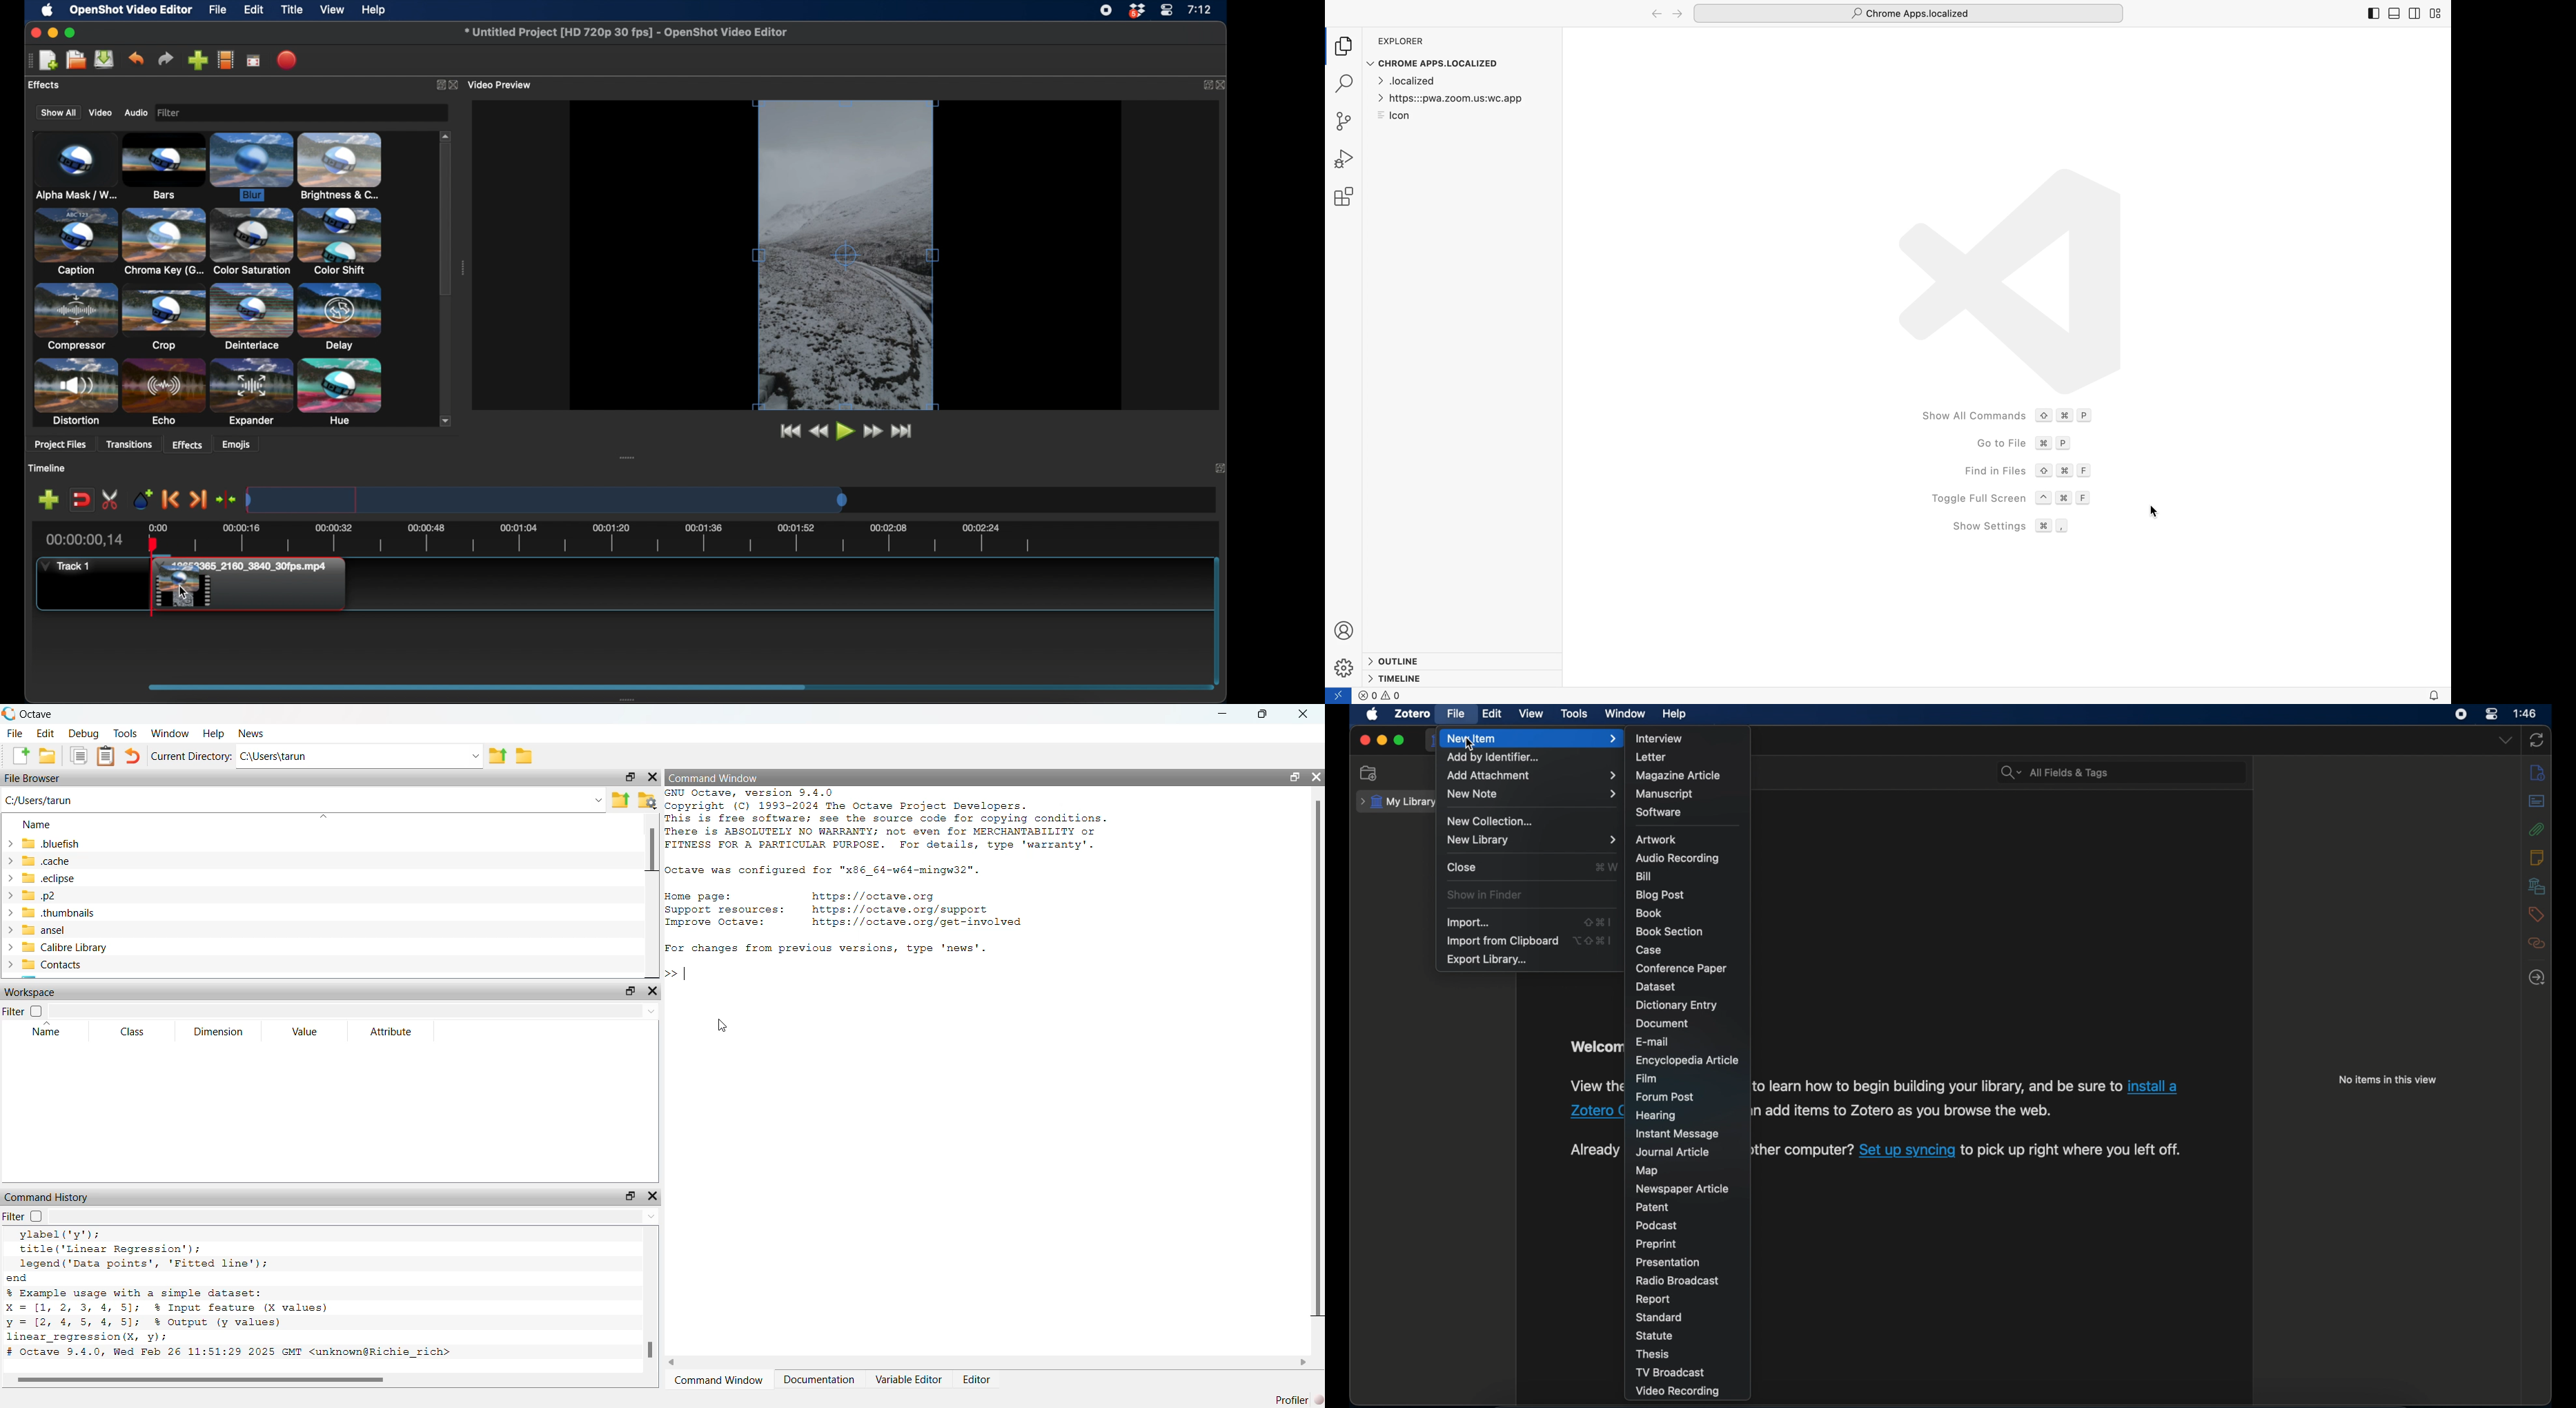 This screenshot has height=1428, width=2576. What do you see at coordinates (1593, 1086) in the screenshot?
I see `View the` at bounding box center [1593, 1086].